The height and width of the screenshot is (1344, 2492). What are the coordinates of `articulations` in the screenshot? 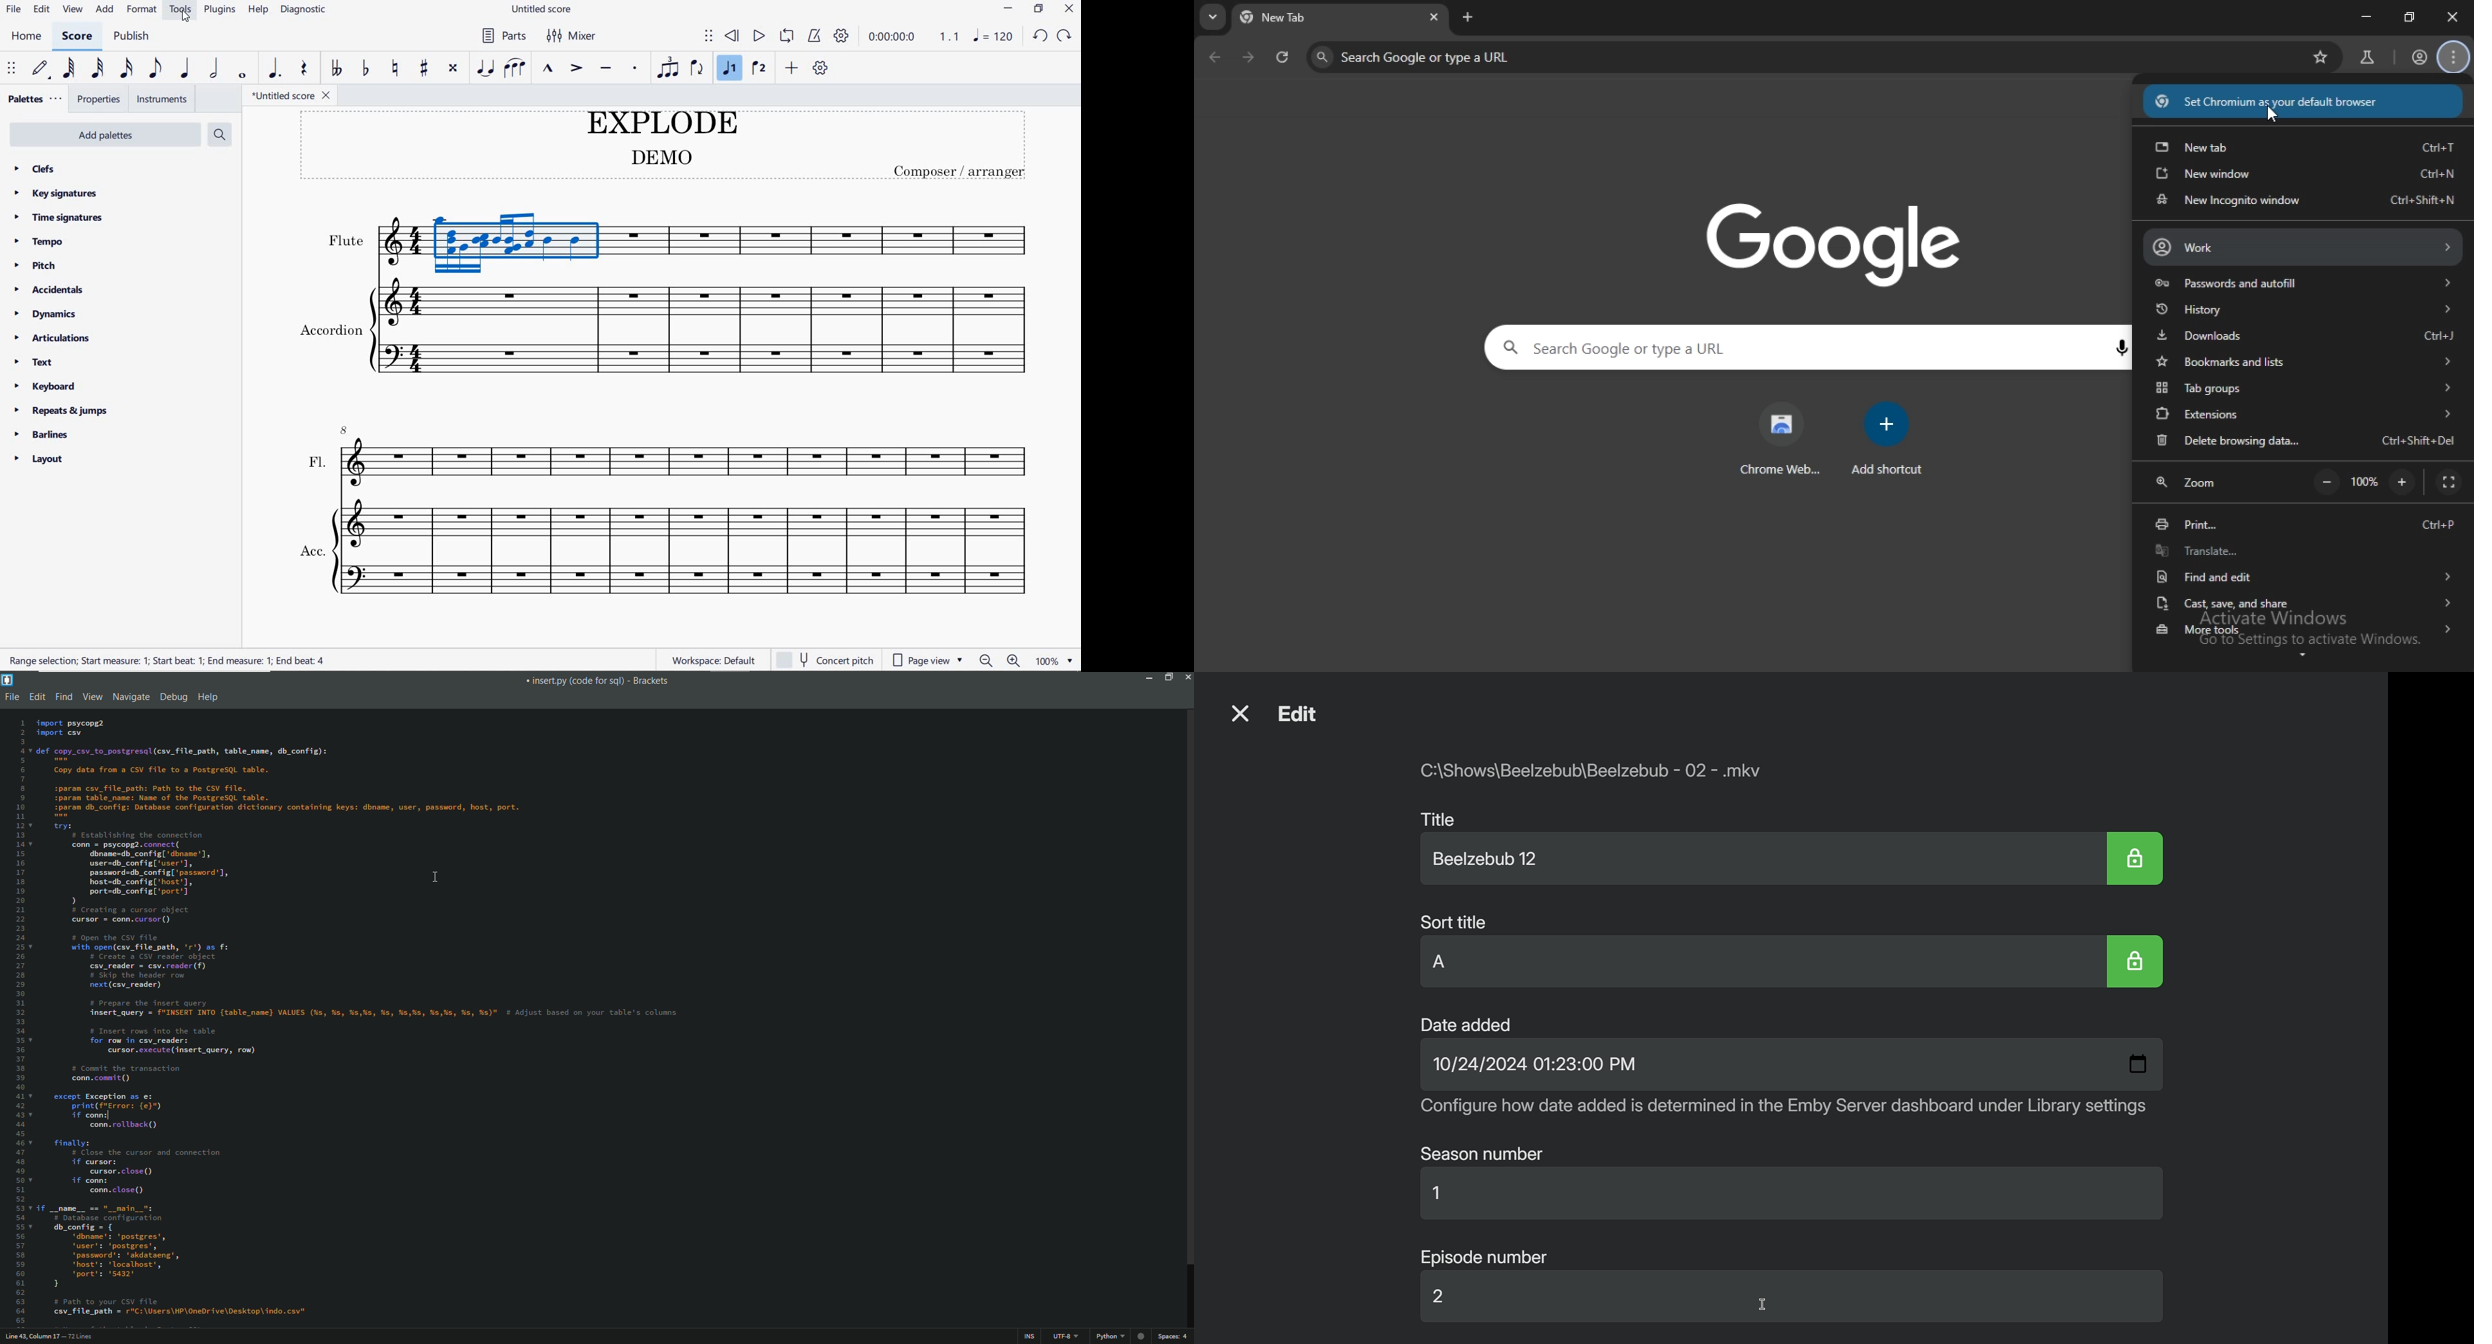 It's located at (53, 338).